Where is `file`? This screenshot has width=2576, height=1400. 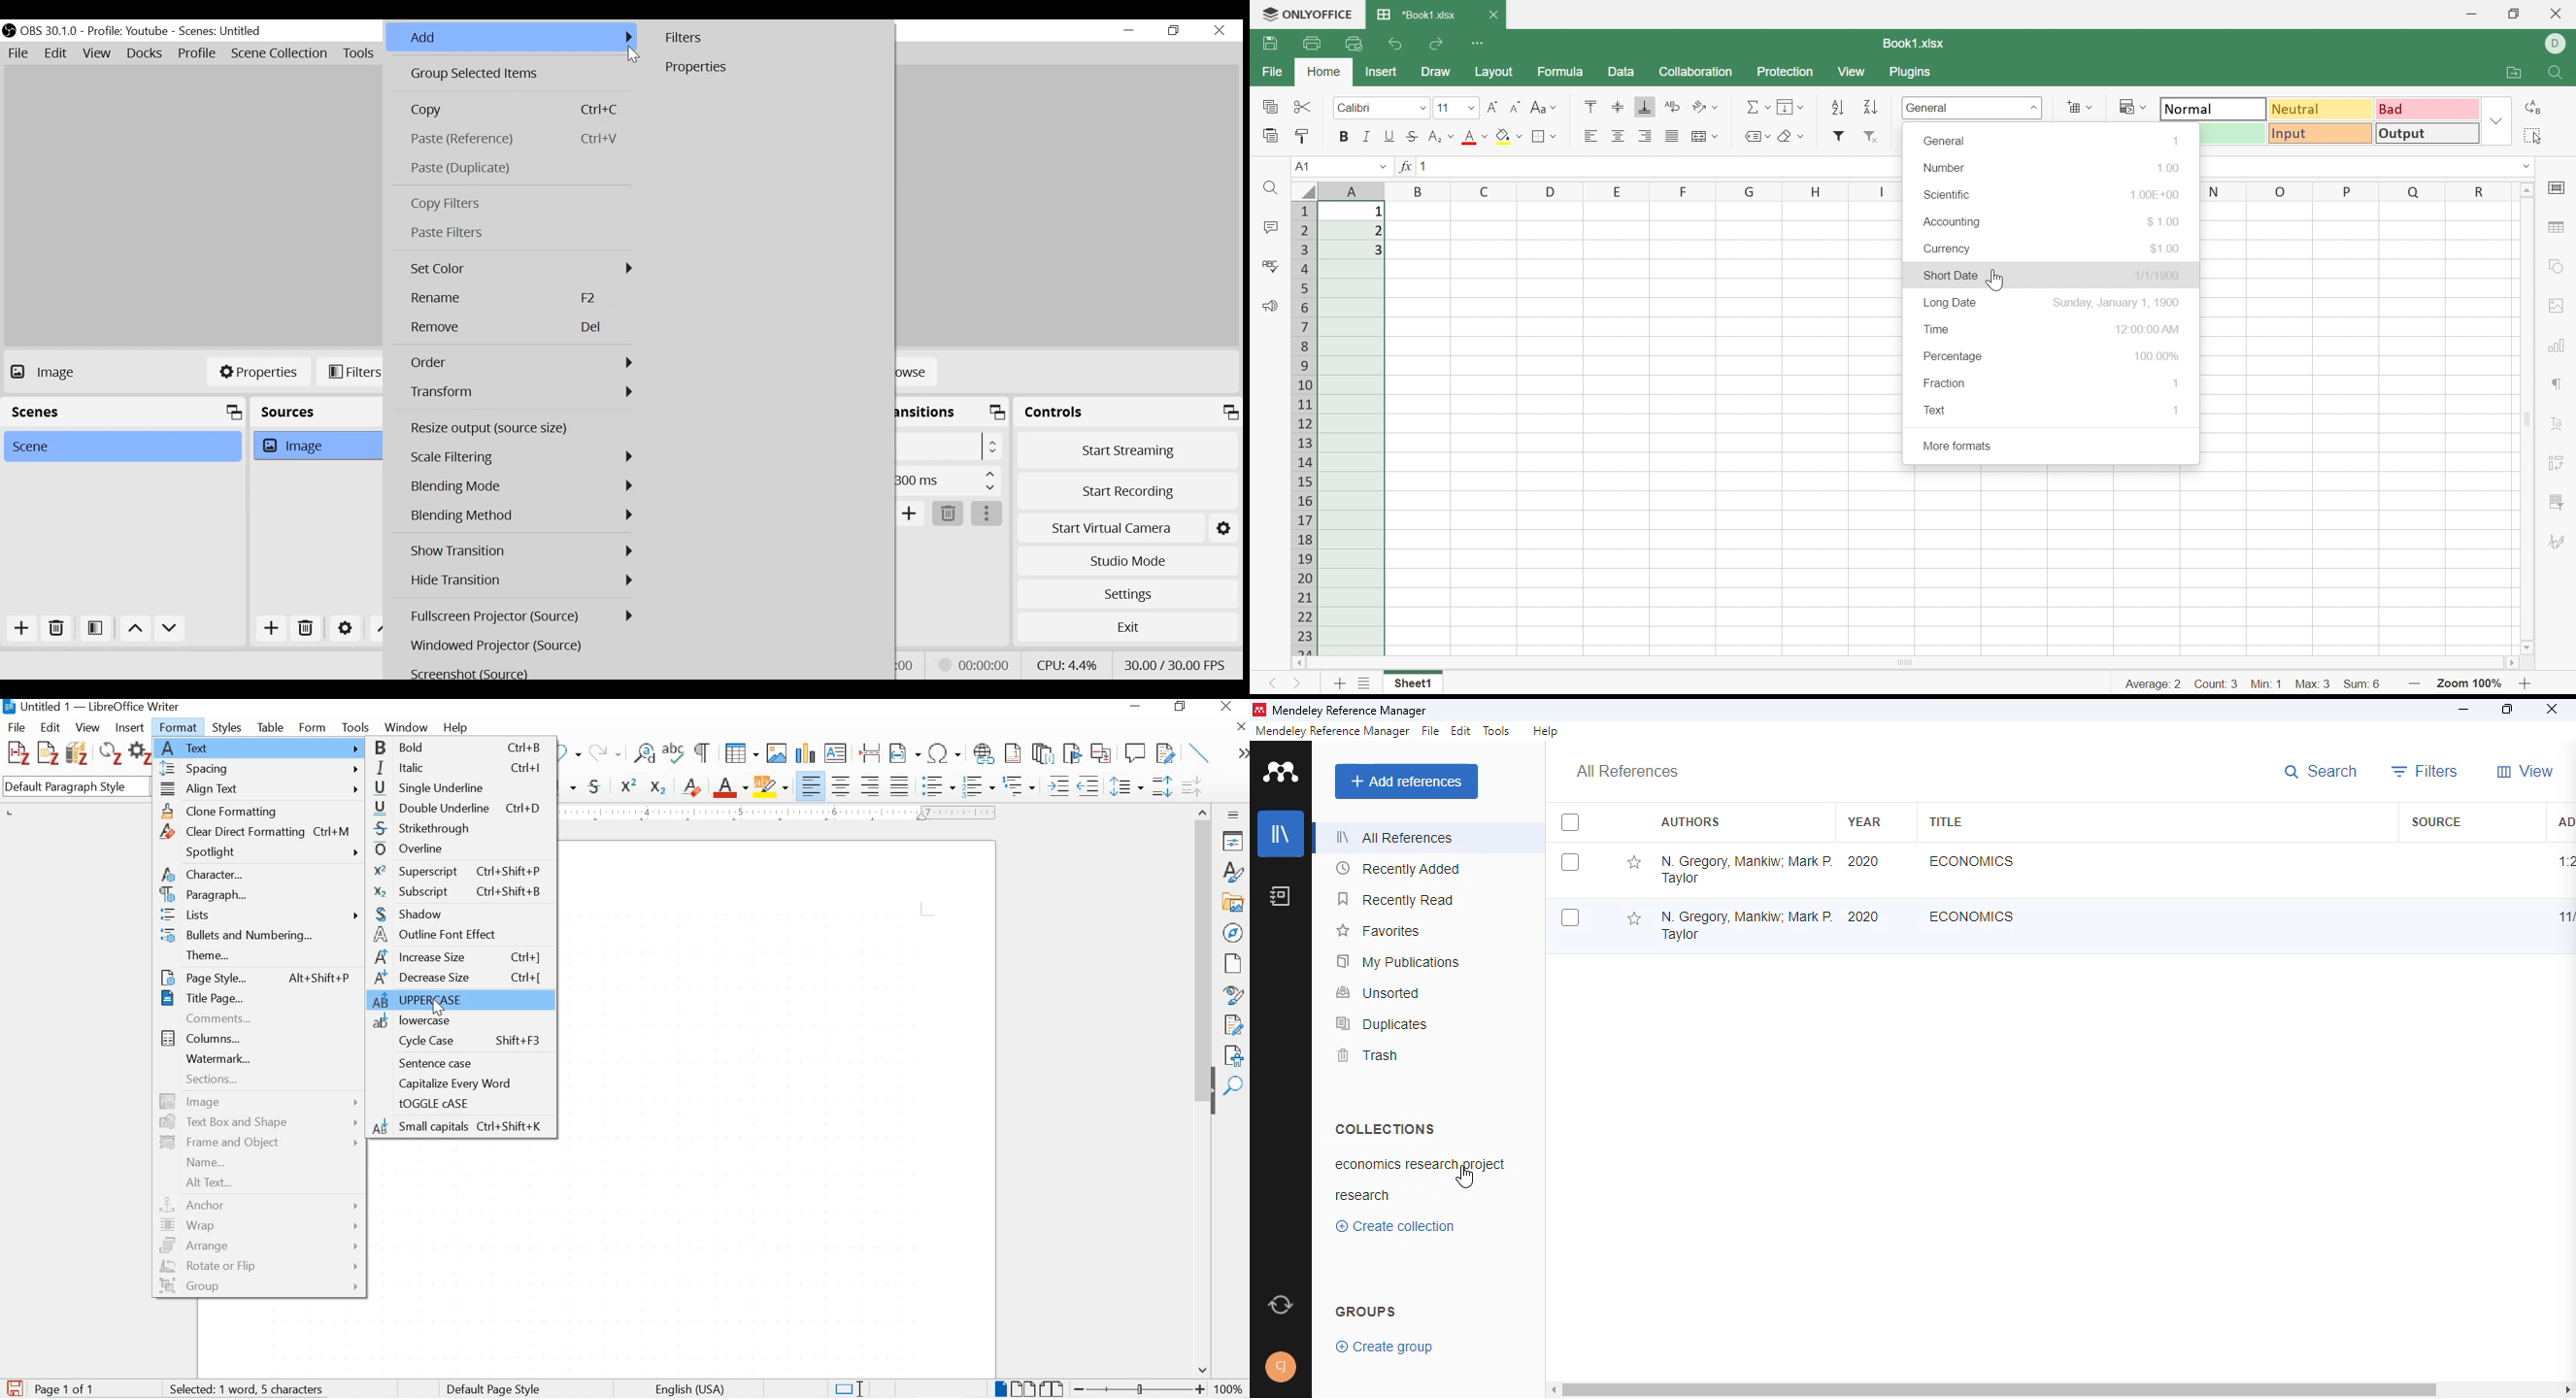 file is located at coordinates (17, 727).